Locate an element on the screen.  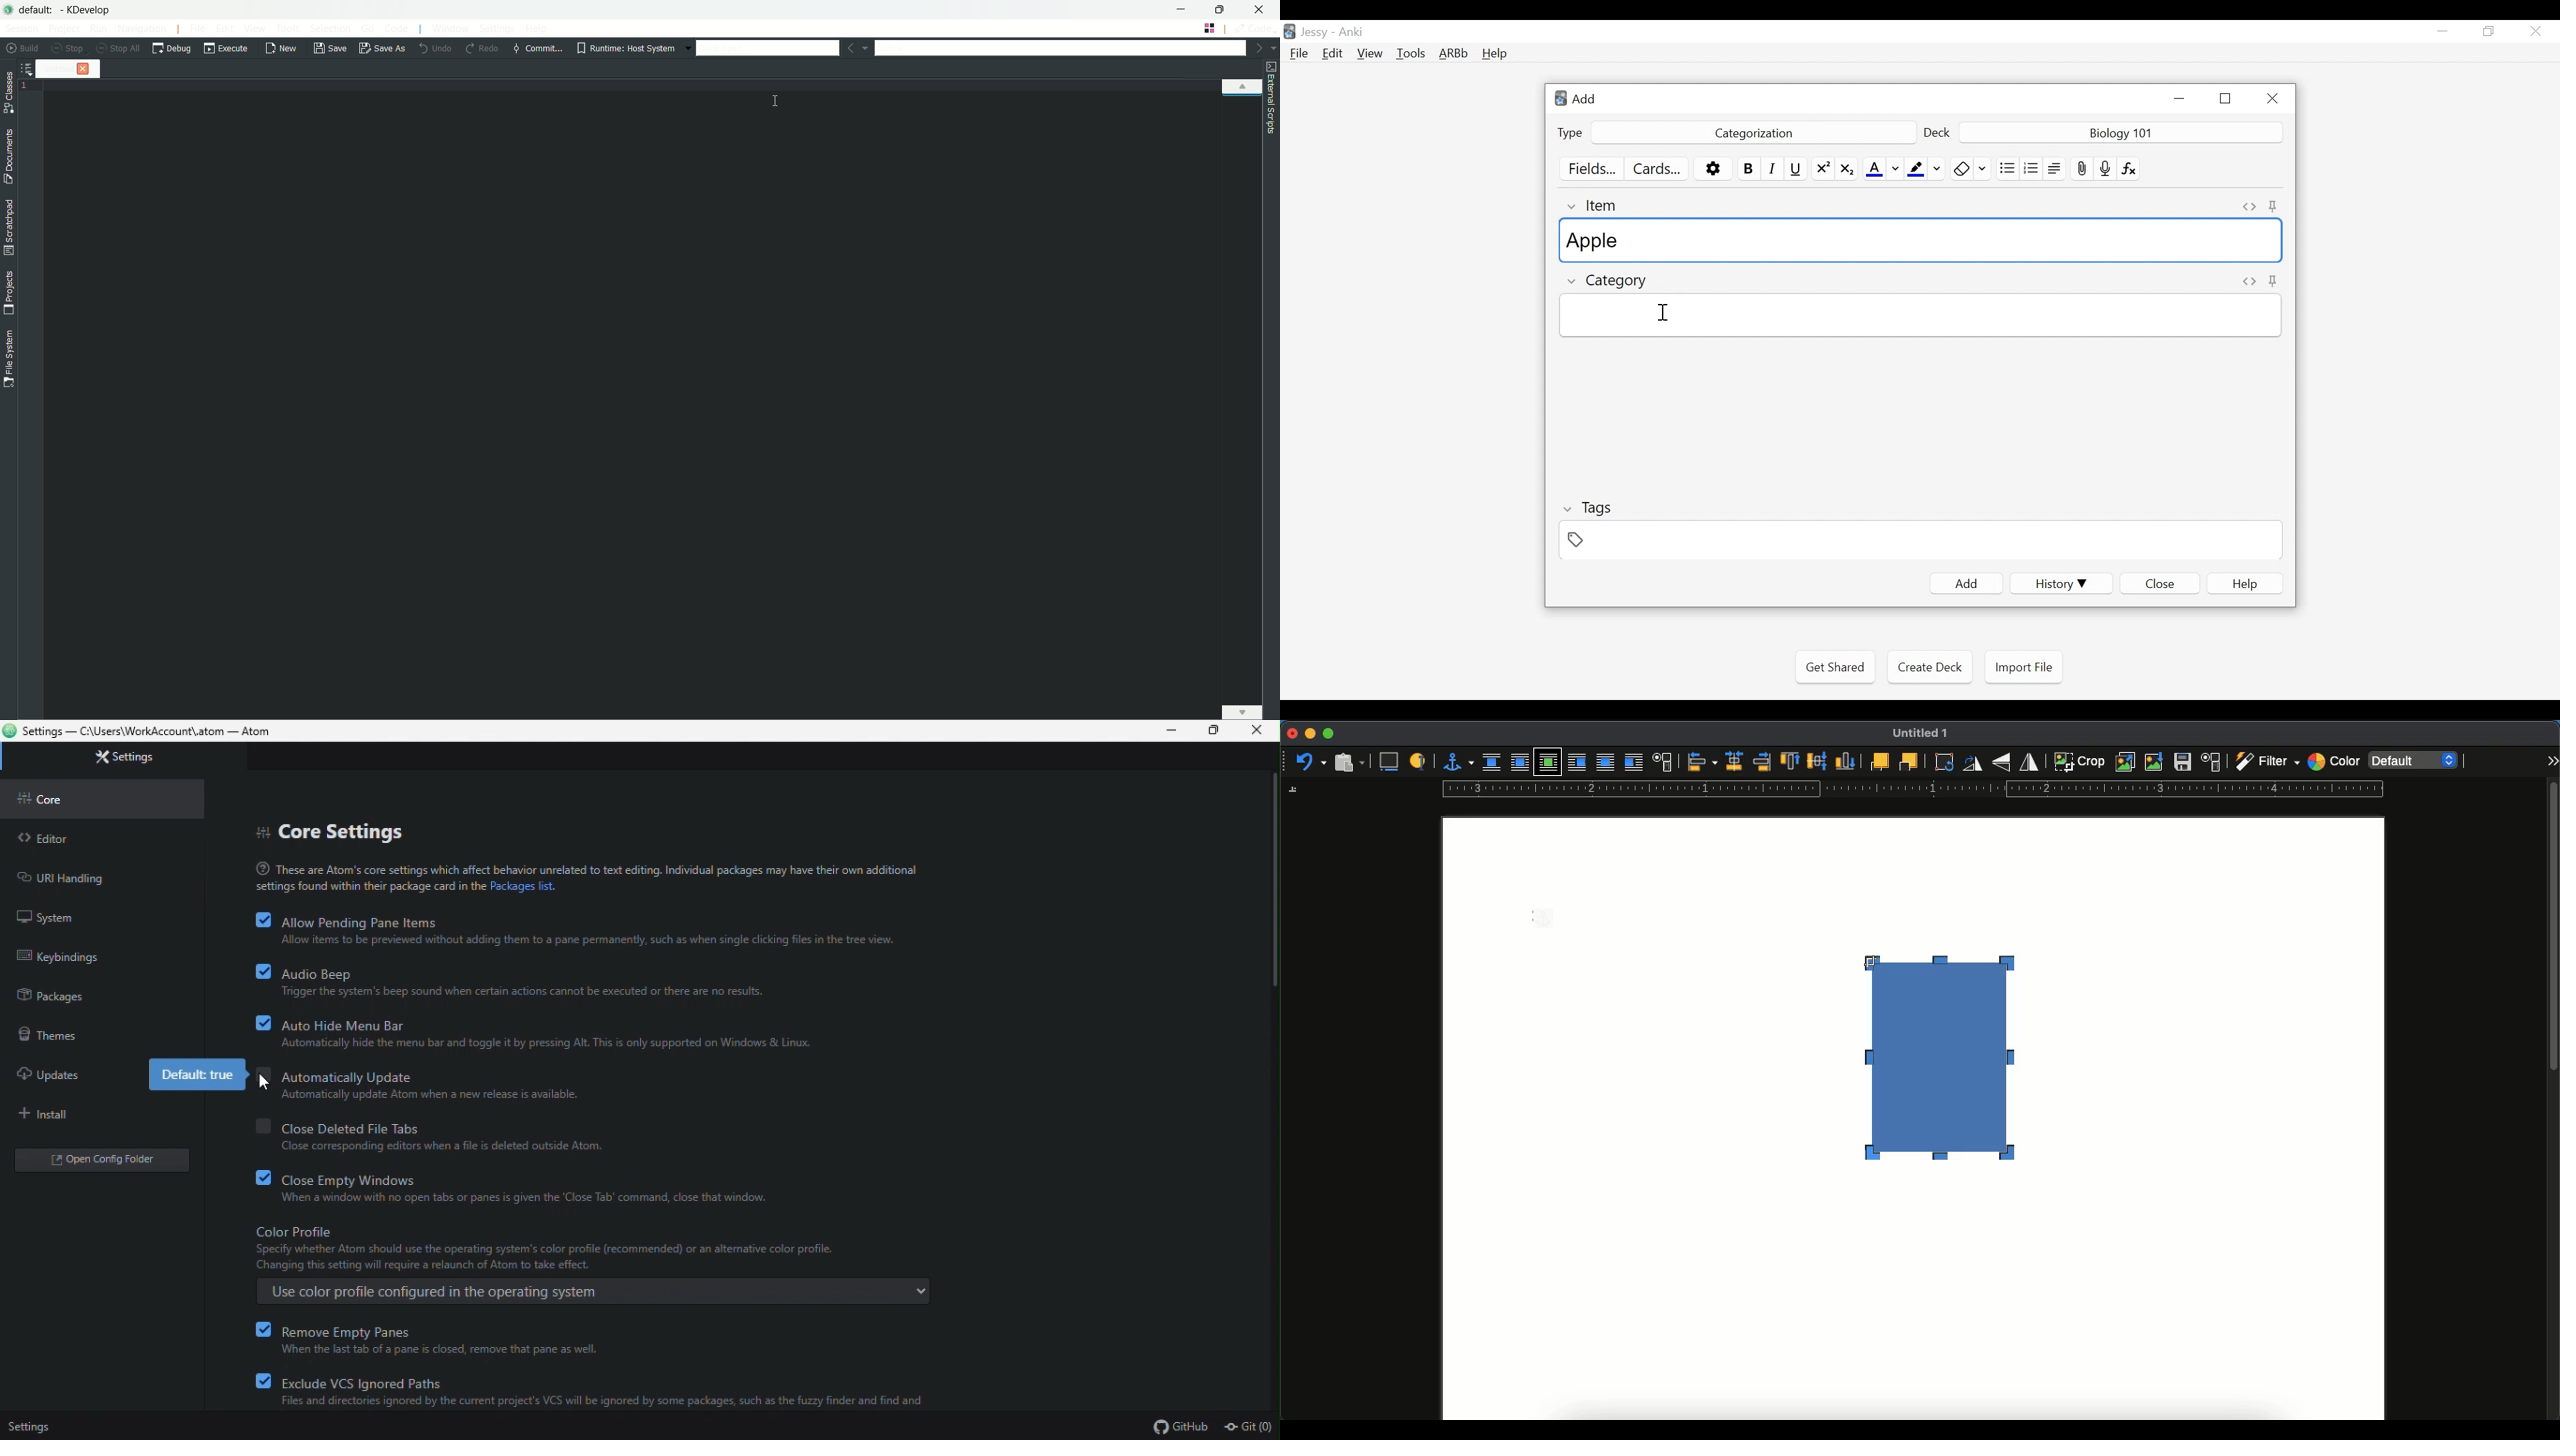
file name and file path is located at coordinates (153, 732).